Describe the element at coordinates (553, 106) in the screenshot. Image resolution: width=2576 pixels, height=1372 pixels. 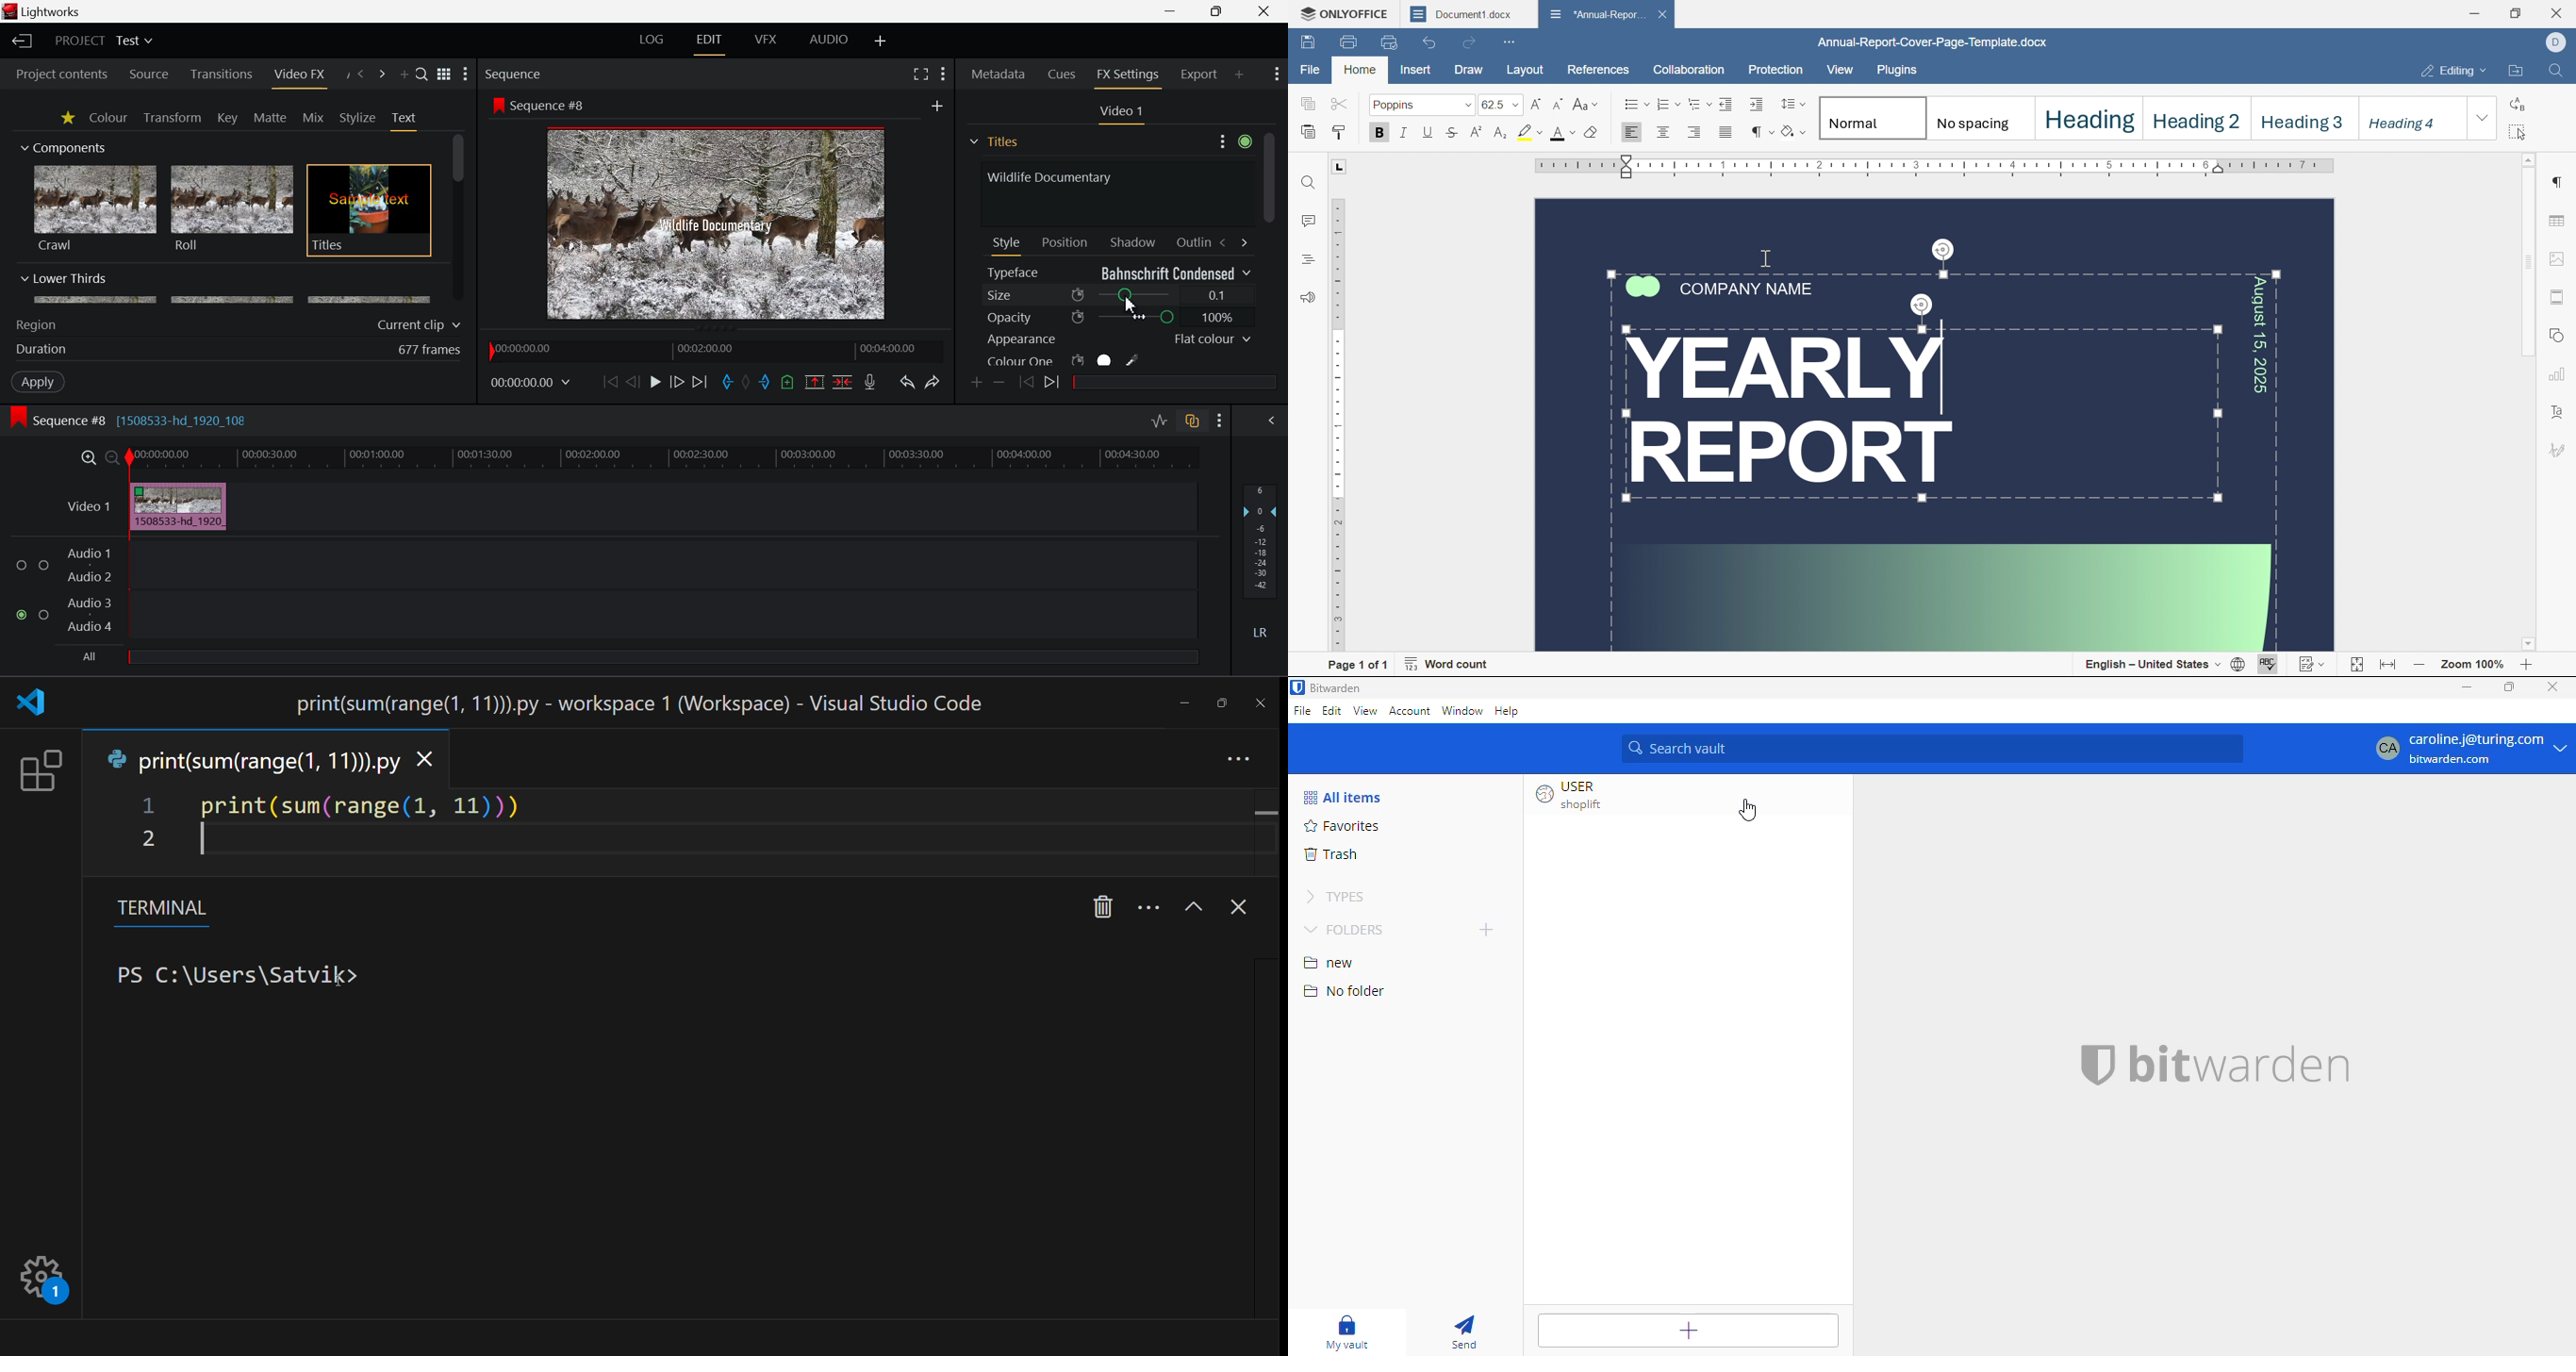
I see `Sequence #8` at that location.